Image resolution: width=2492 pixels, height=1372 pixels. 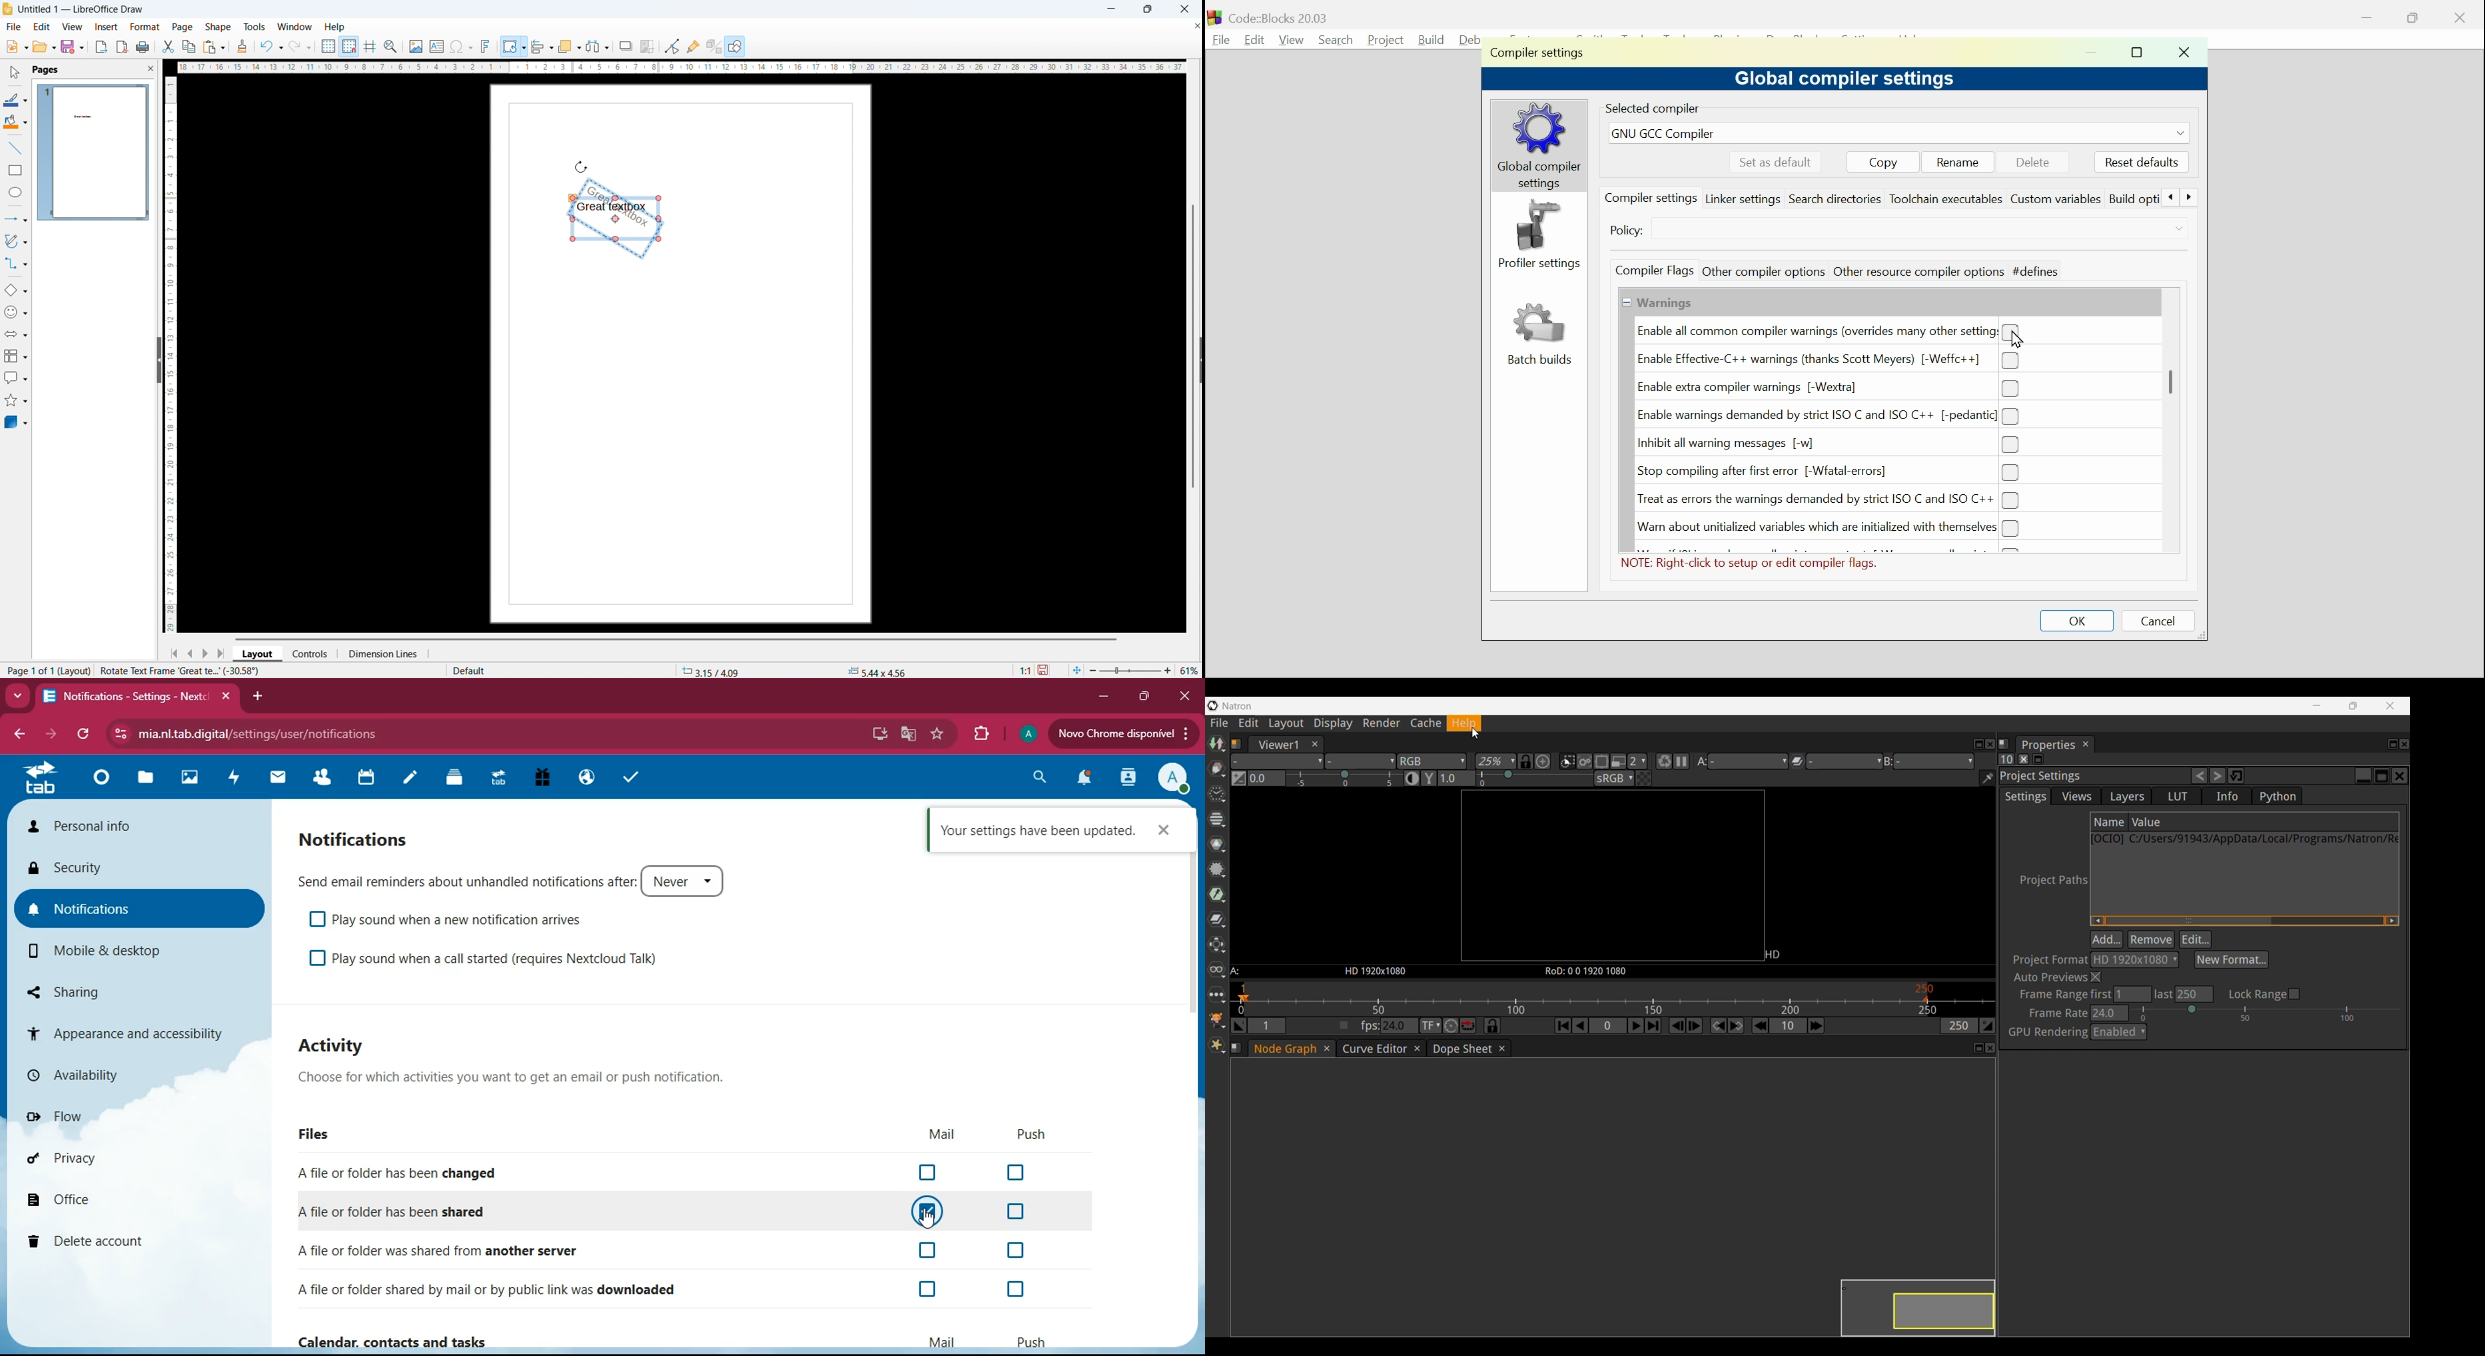 I want to click on Quick slide to right, so click(x=2393, y=921).